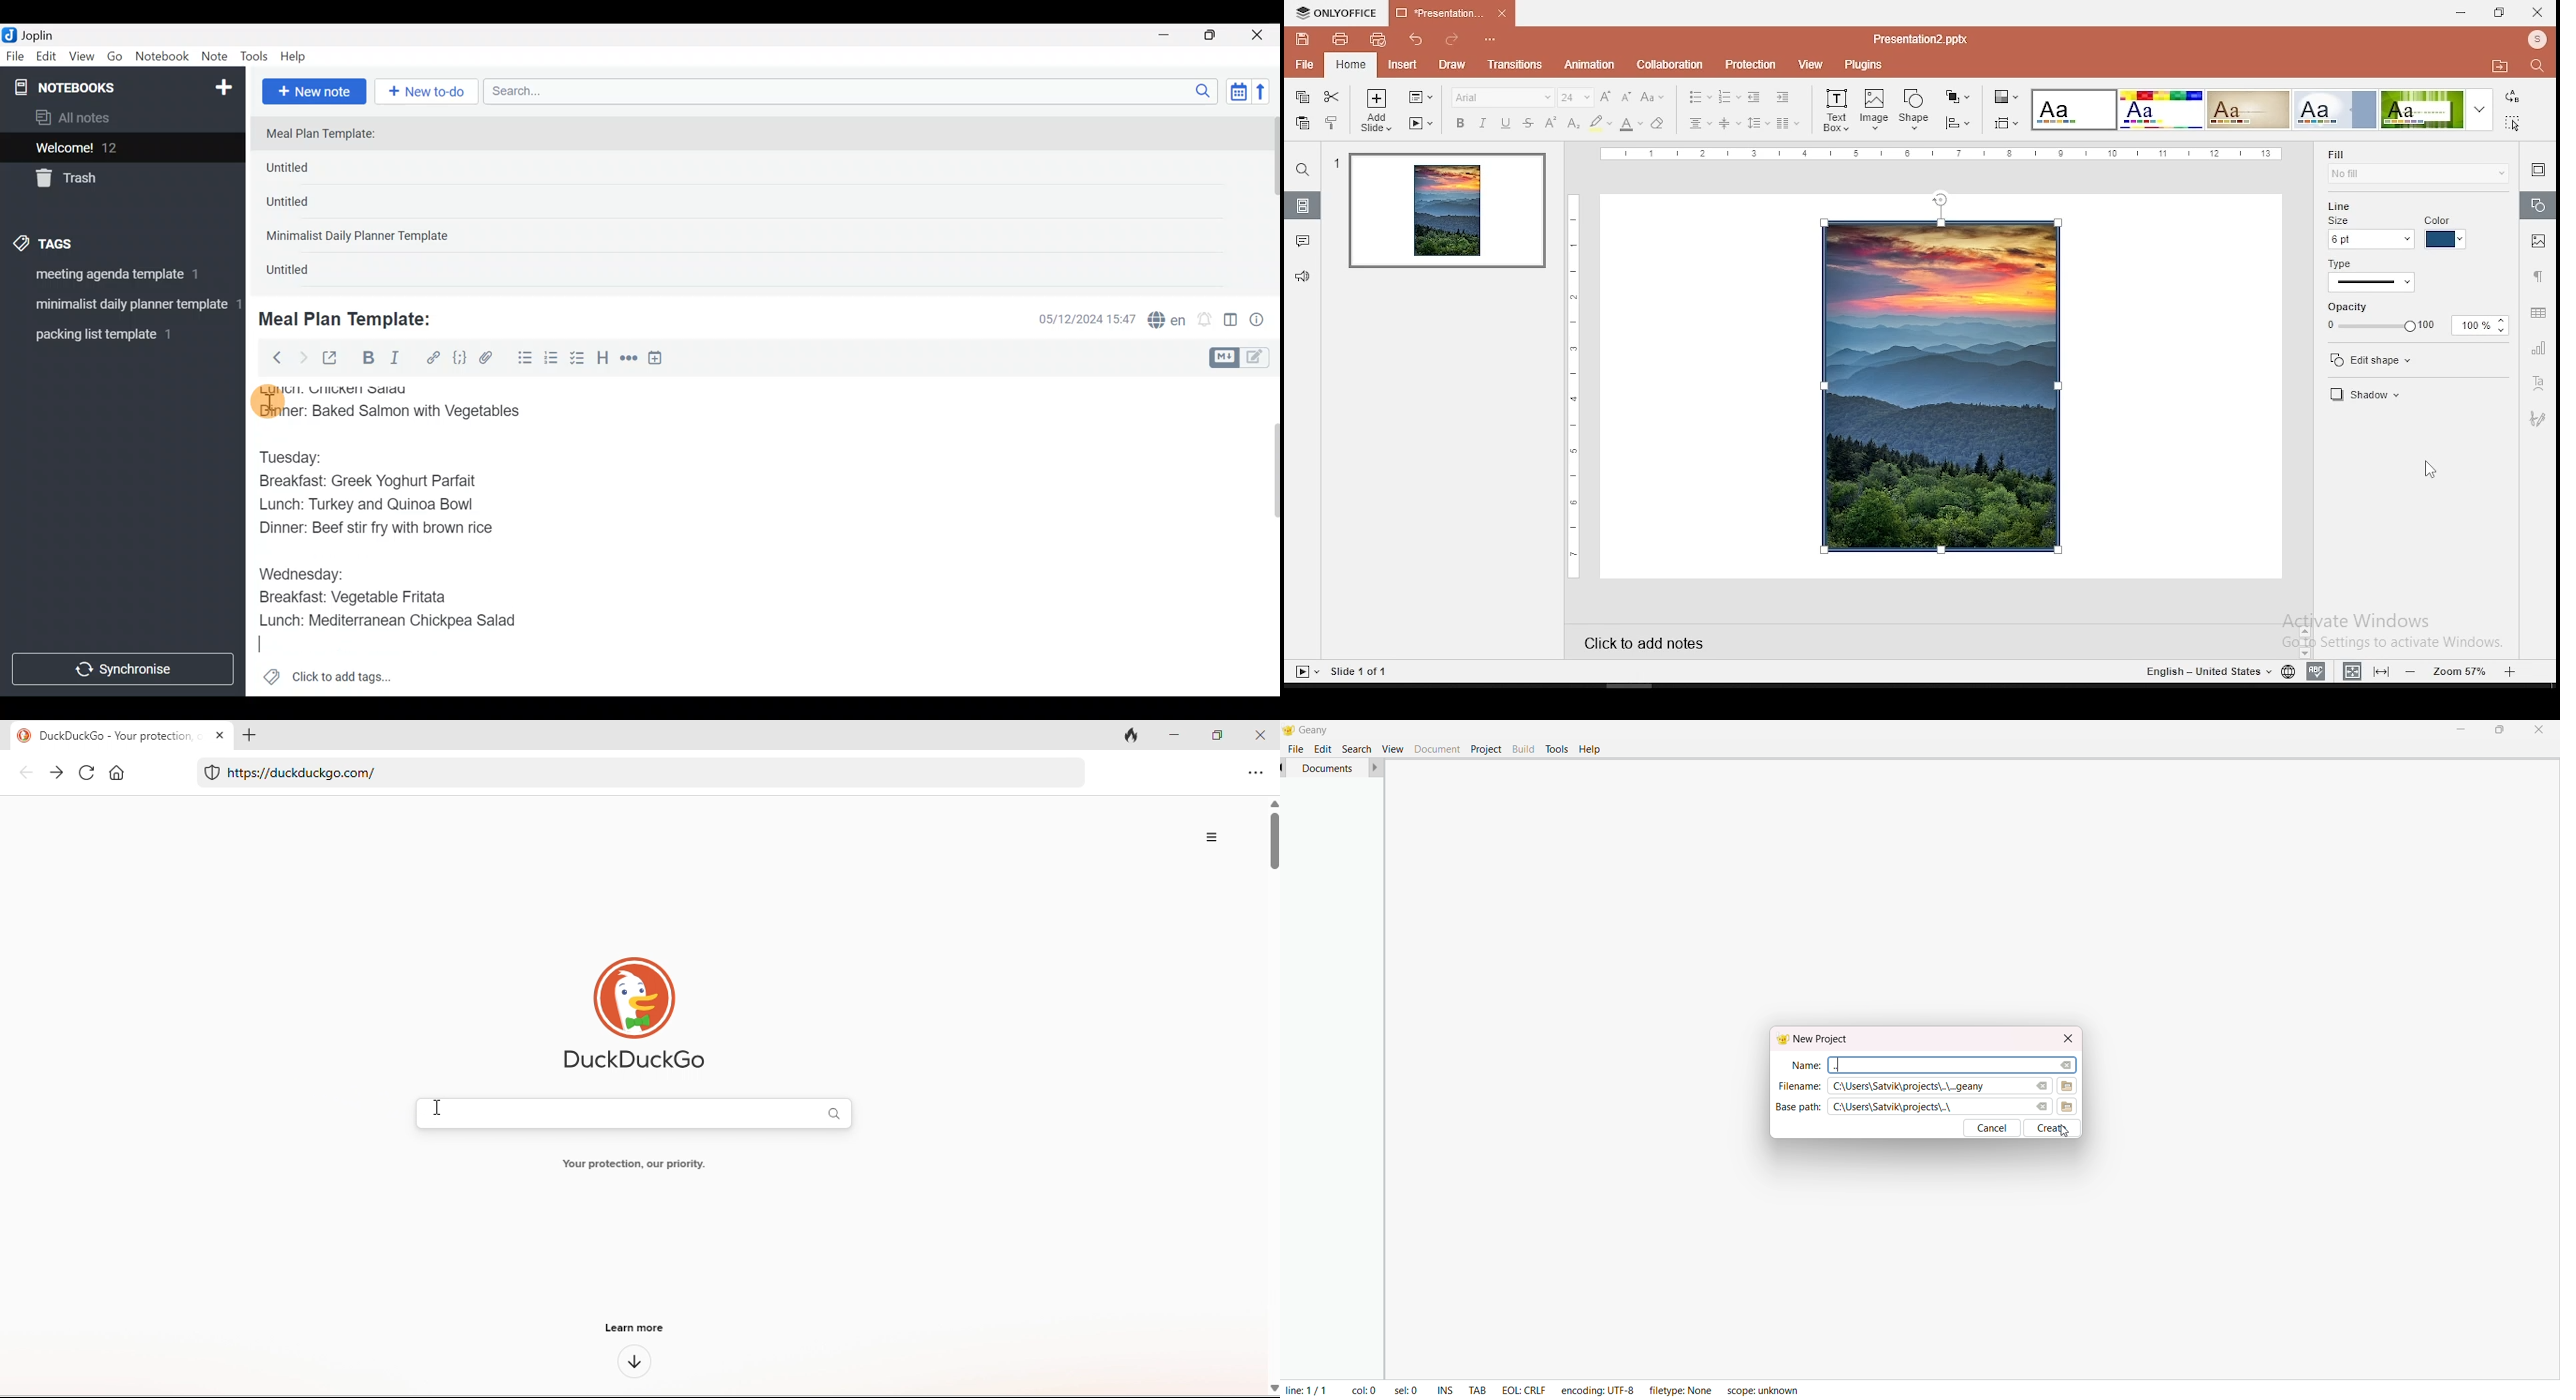 The height and width of the screenshot is (1400, 2576). I want to click on Click to add tags, so click(327, 681).